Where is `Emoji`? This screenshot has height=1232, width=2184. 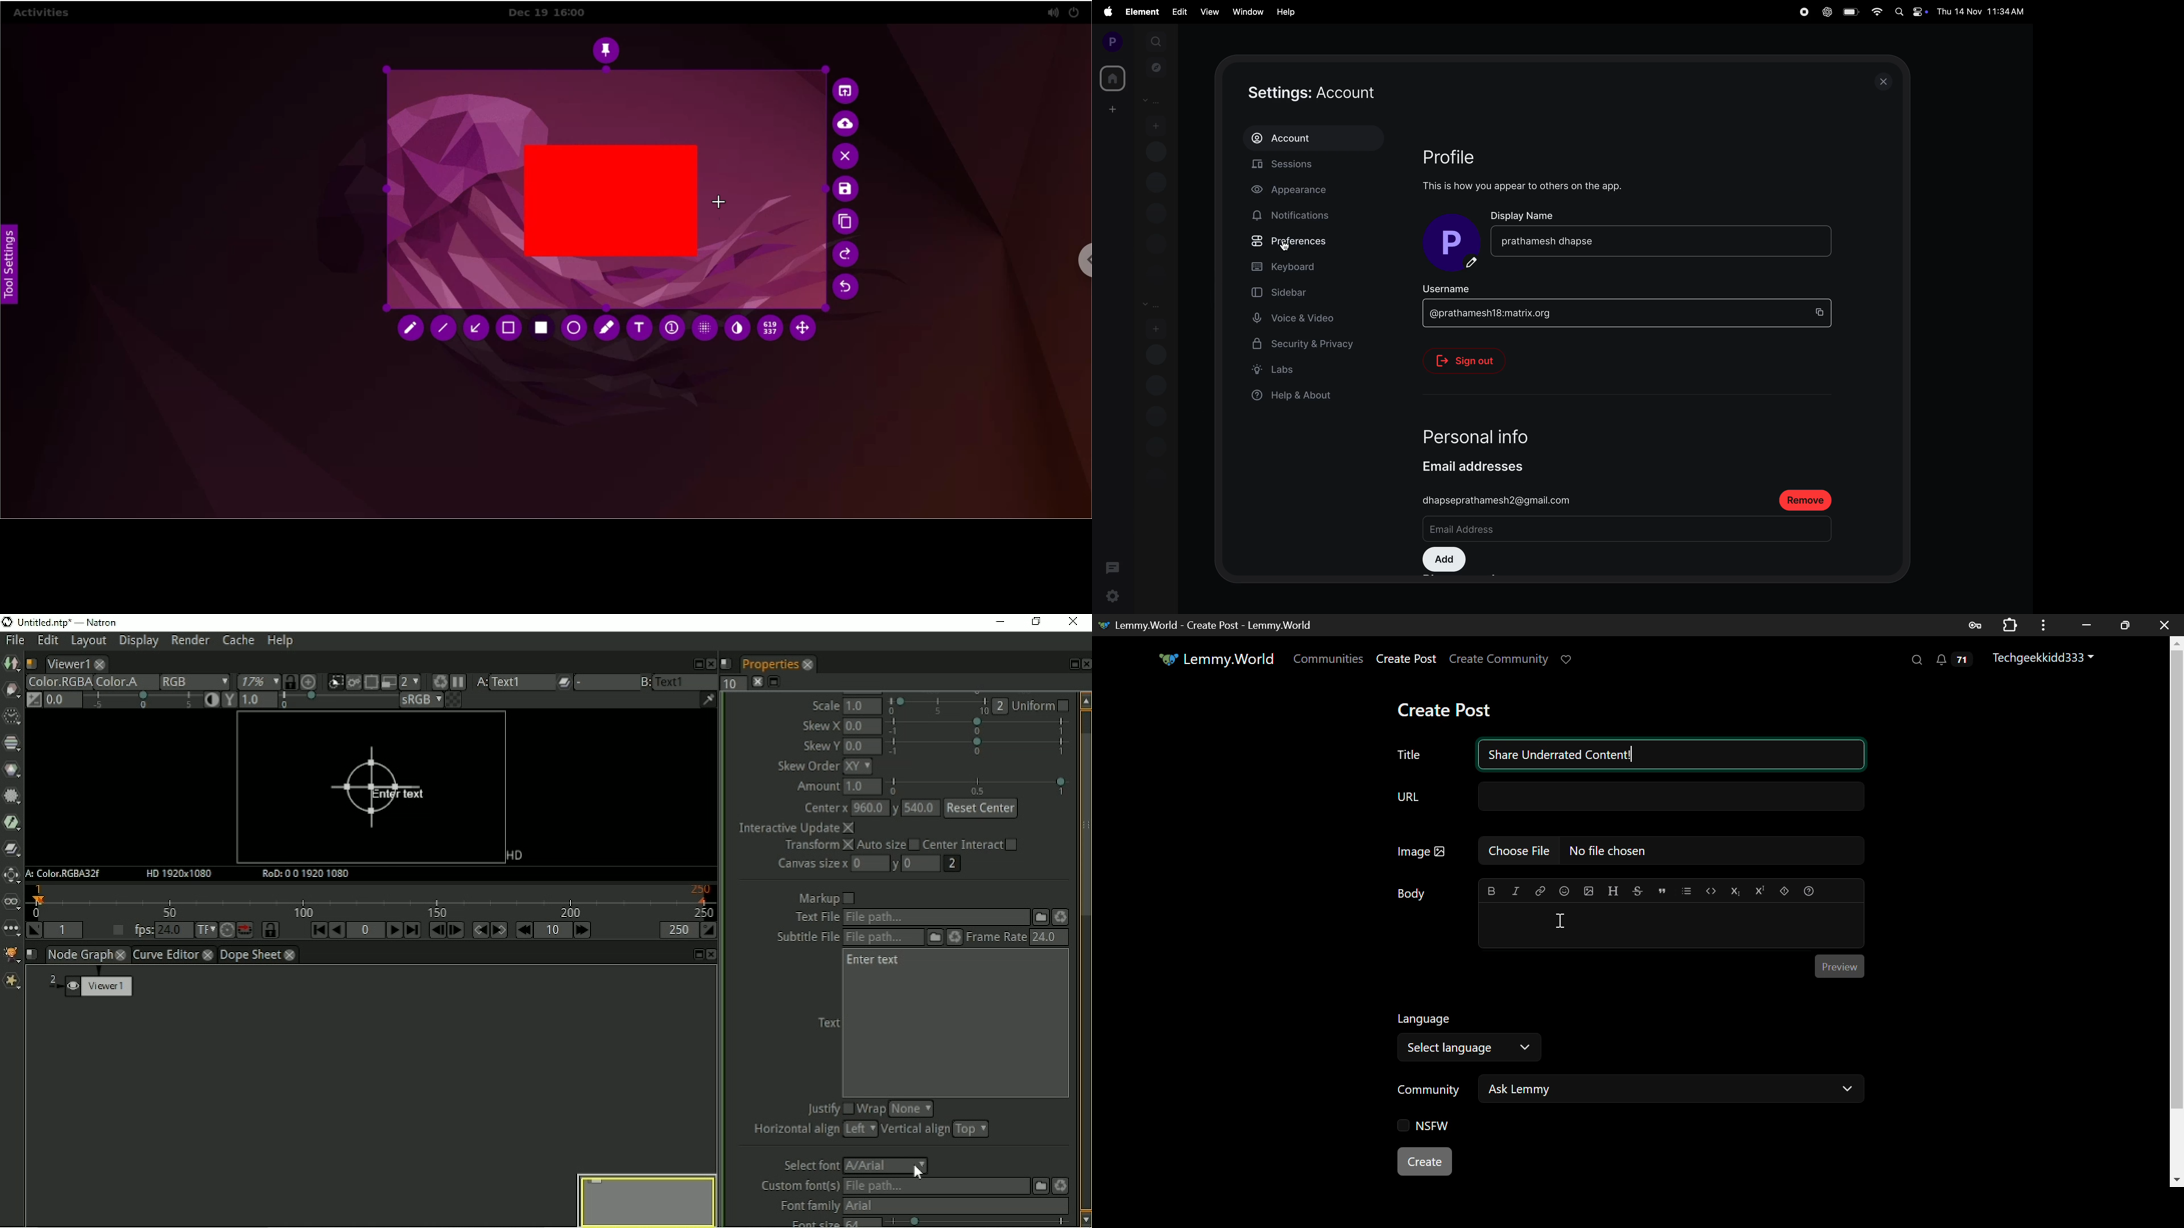 Emoji is located at coordinates (1564, 890).